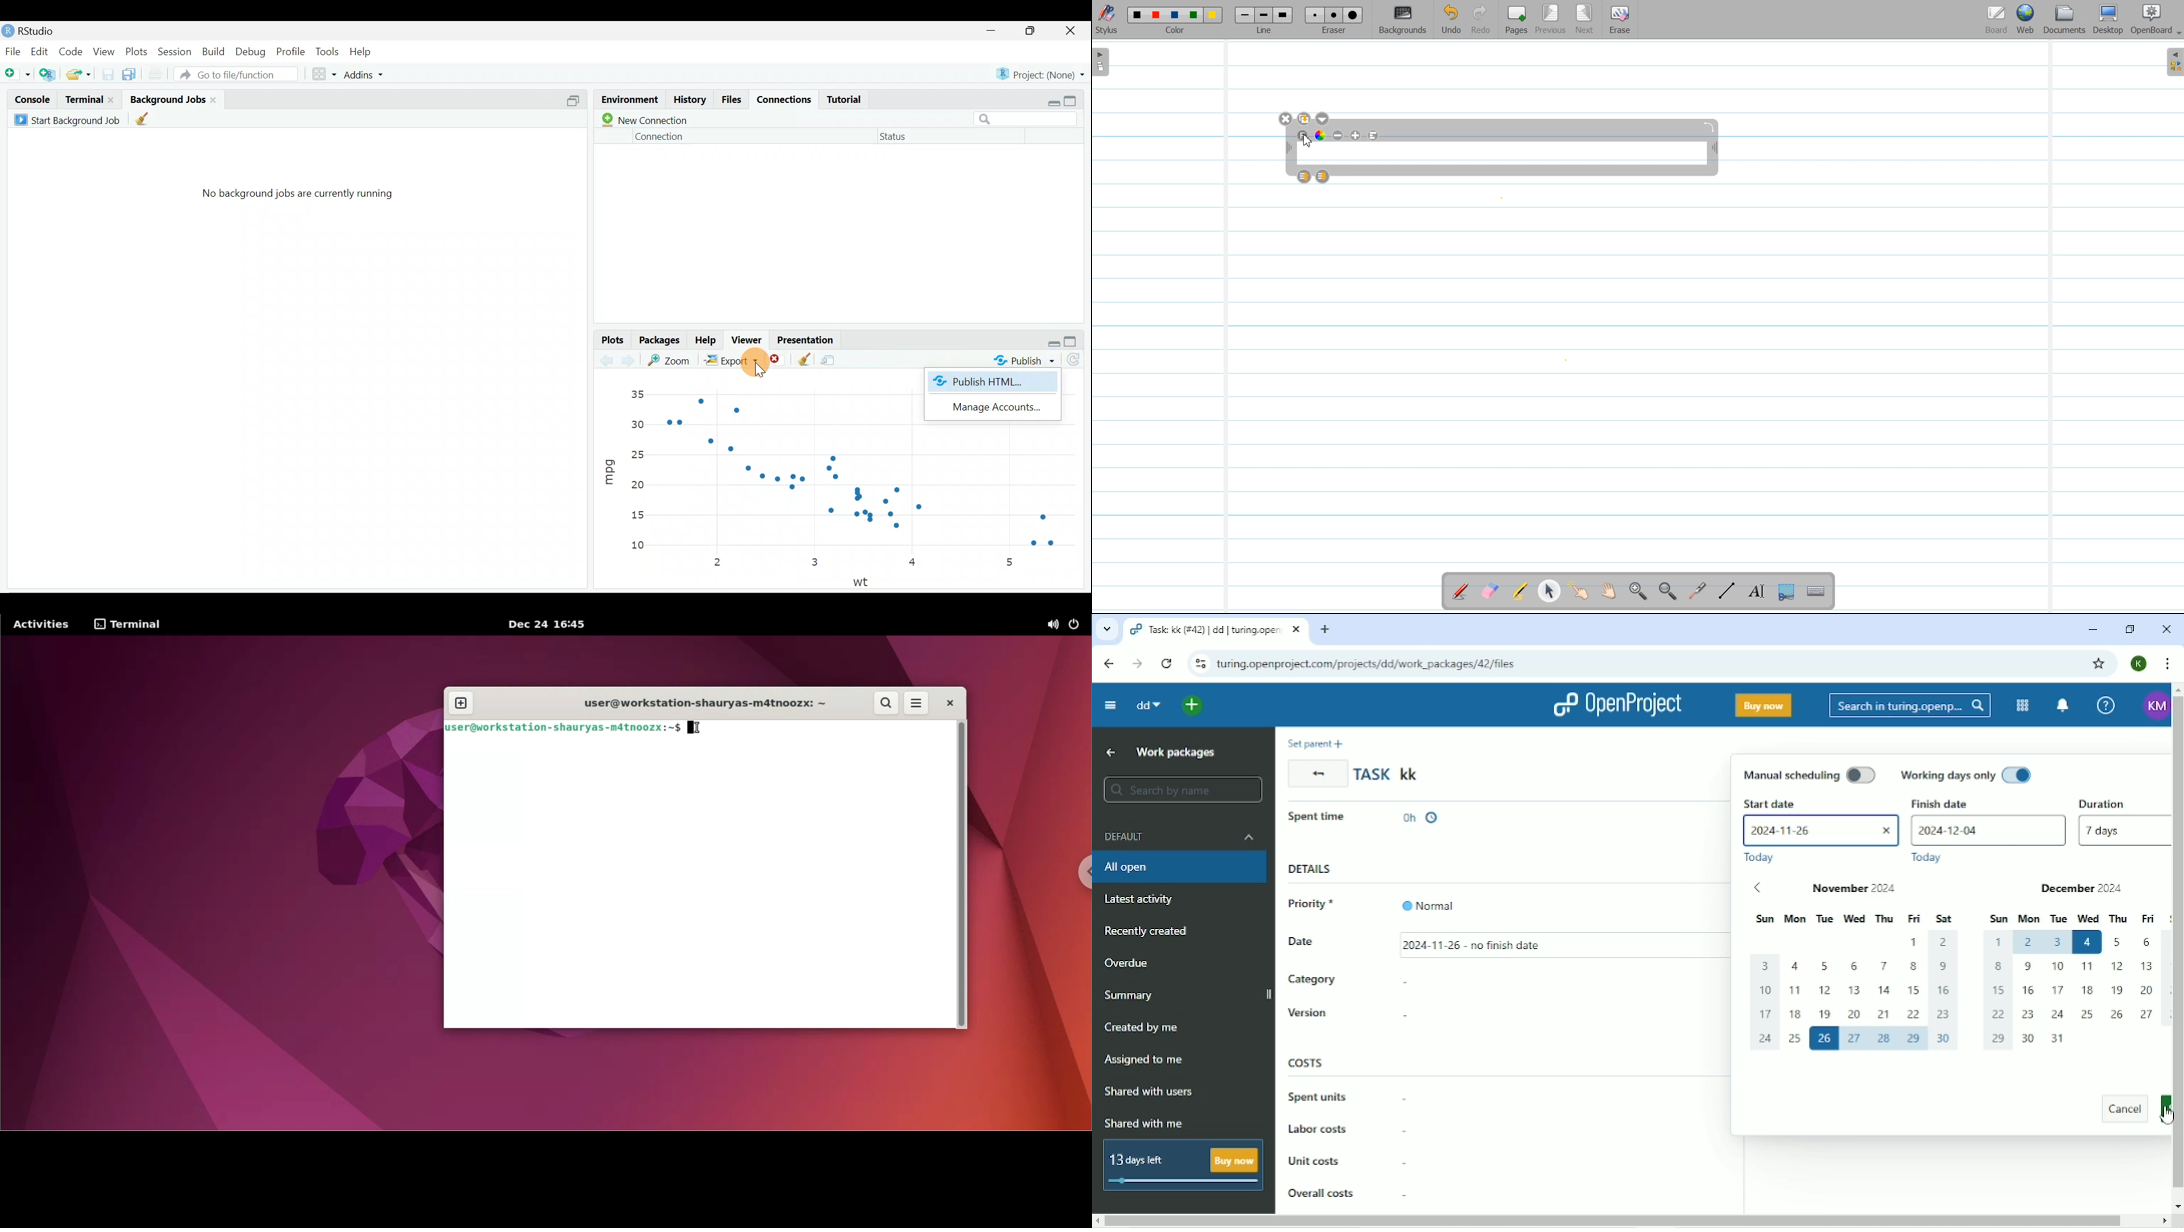  Describe the element at coordinates (638, 423) in the screenshot. I see `30` at that location.